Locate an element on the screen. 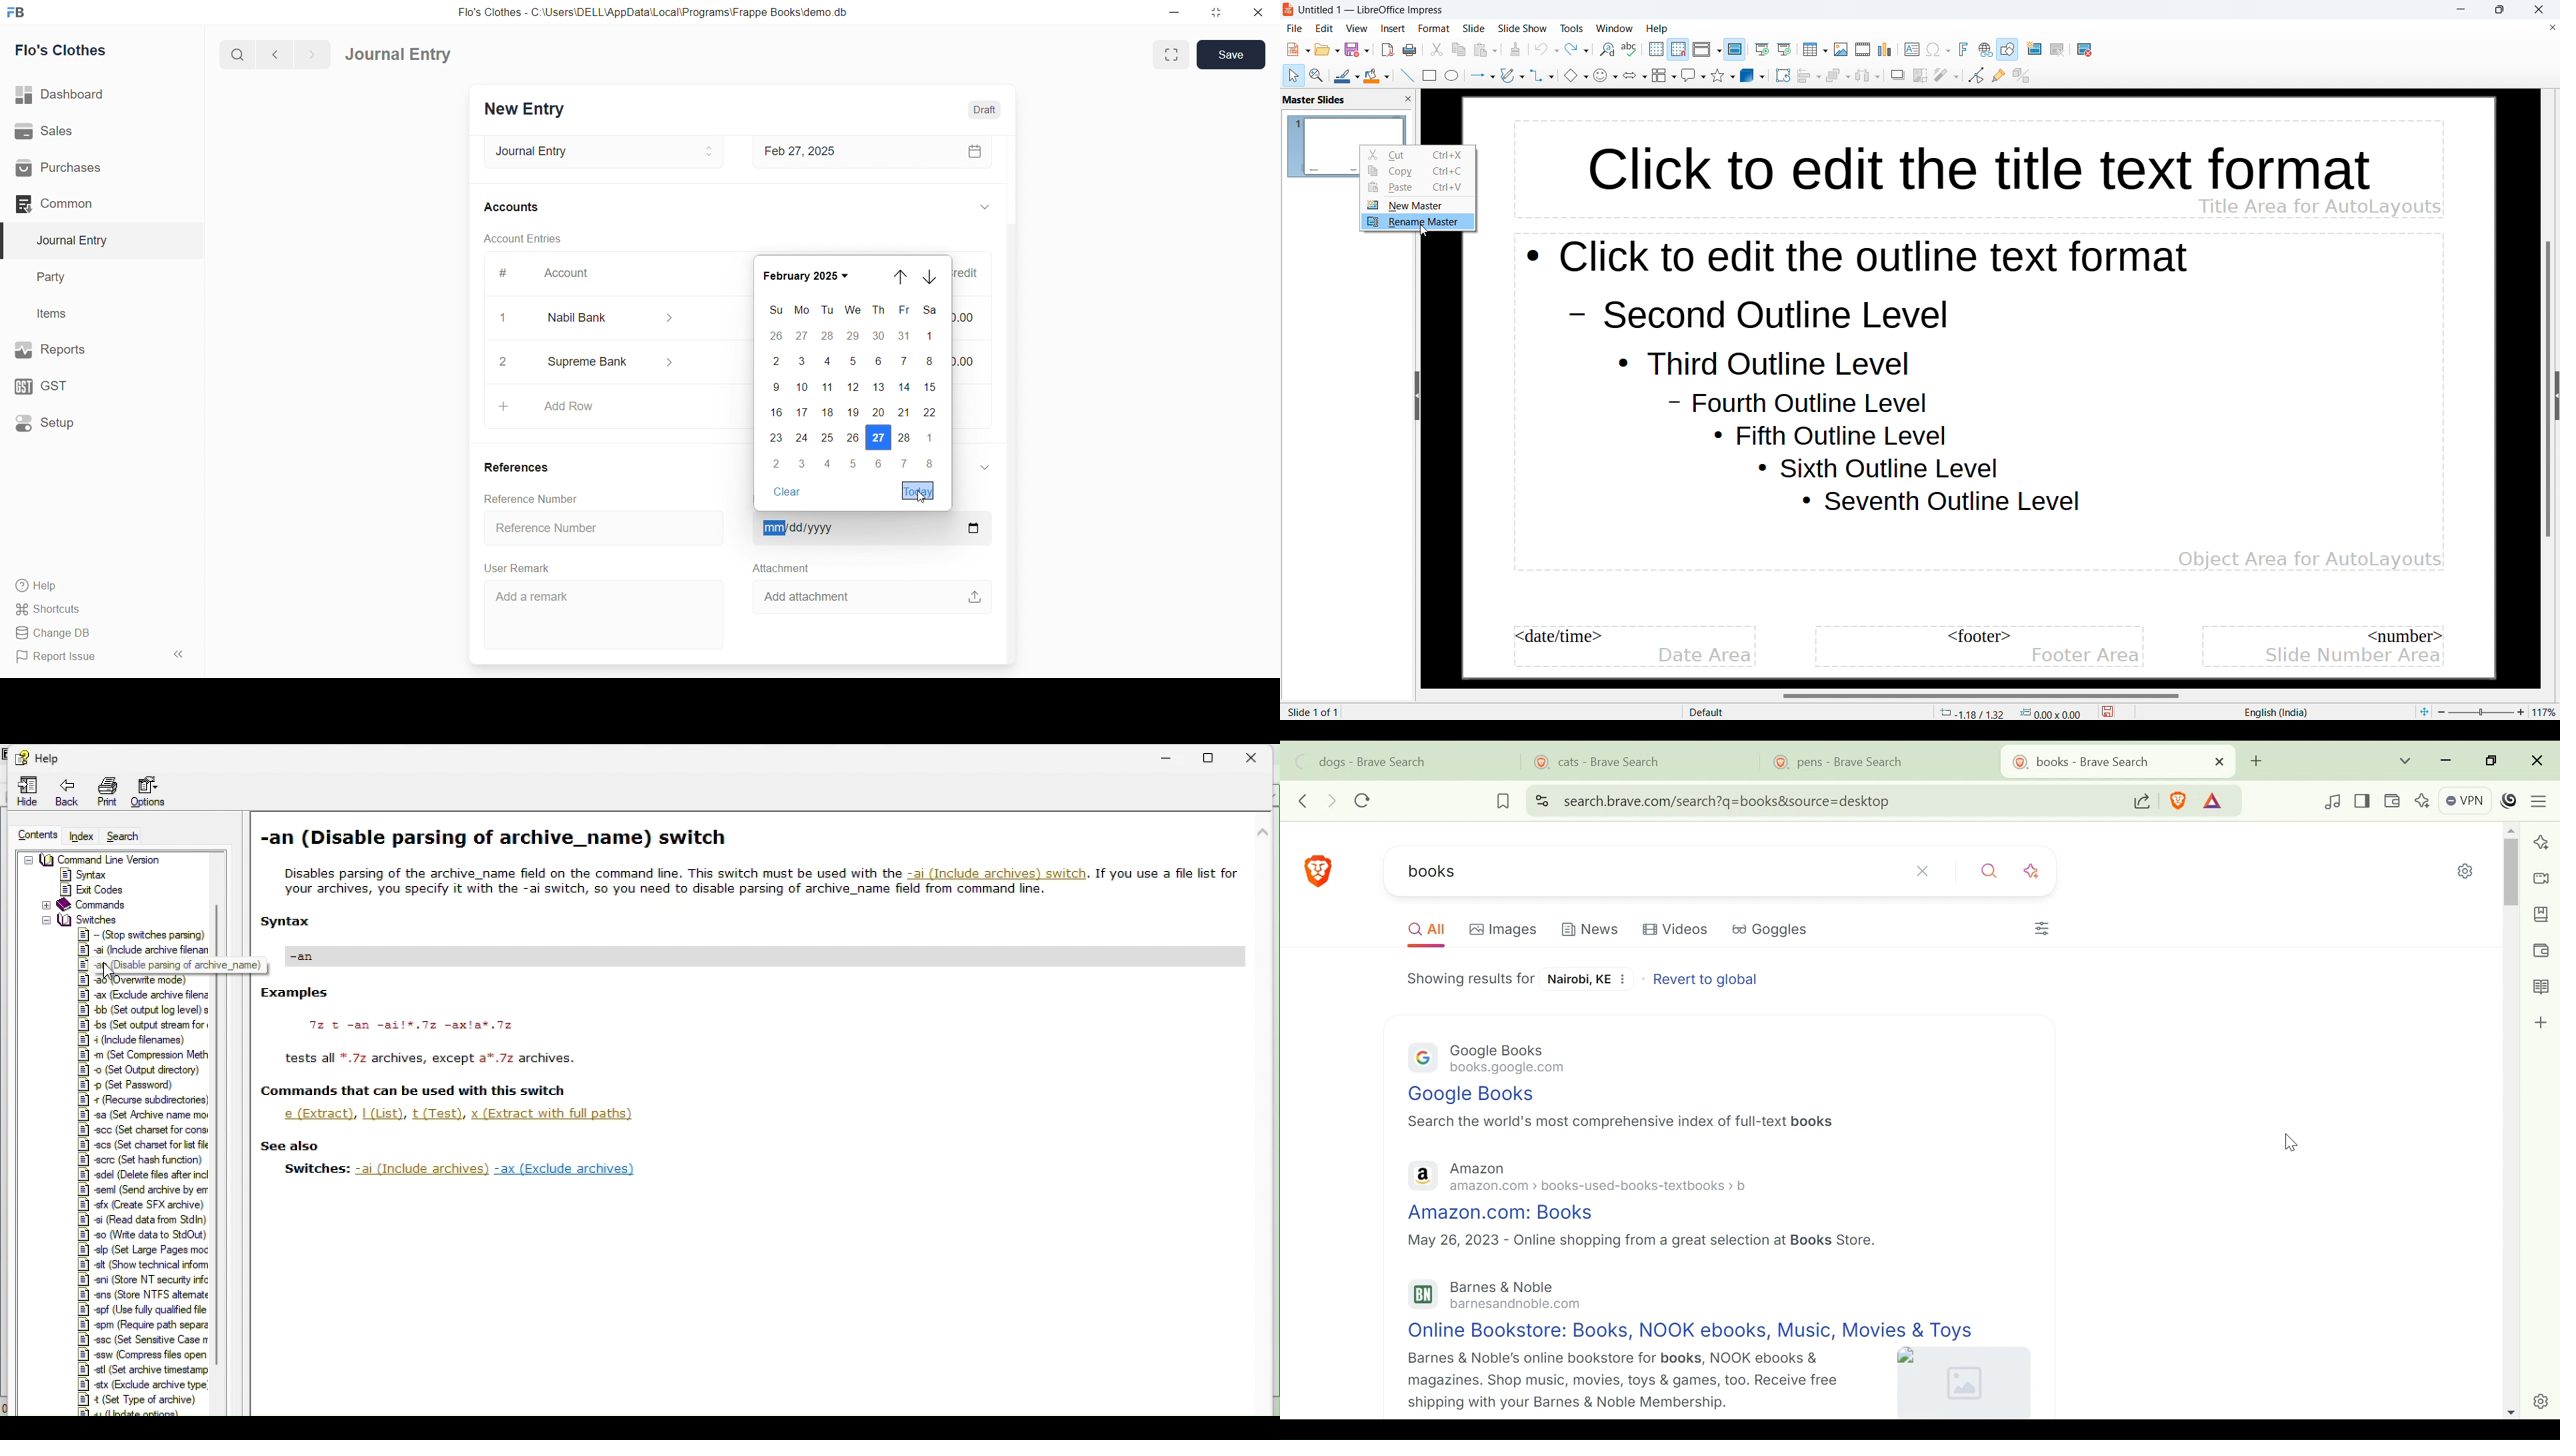 The width and height of the screenshot is (2576, 1456). insert special character is located at coordinates (1938, 49).